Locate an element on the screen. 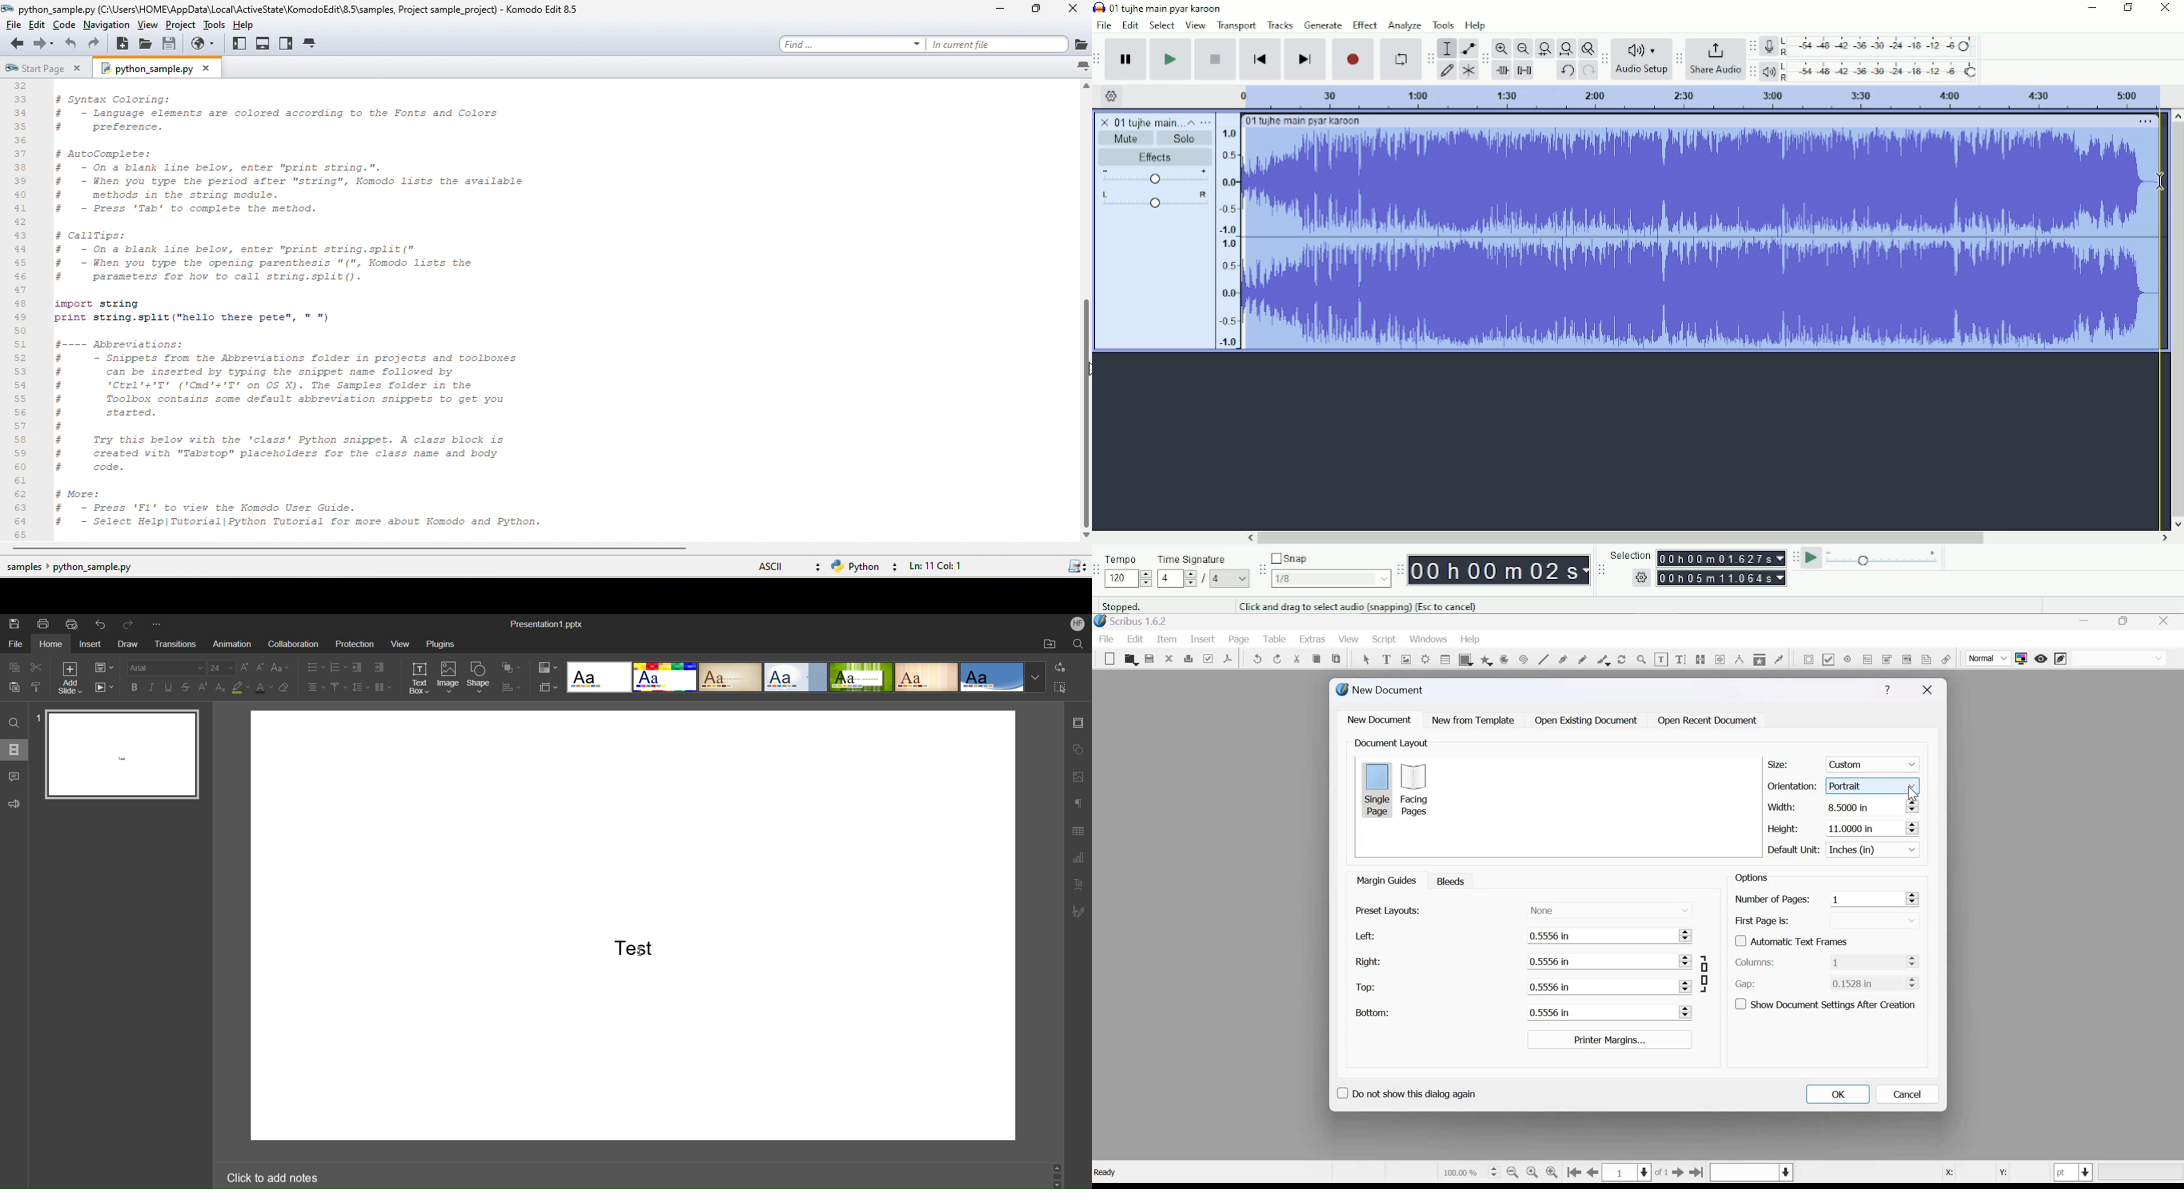 Image resolution: width=2184 pixels, height=1204 pixels. First Page is: is located at coordinates (1763, 920).